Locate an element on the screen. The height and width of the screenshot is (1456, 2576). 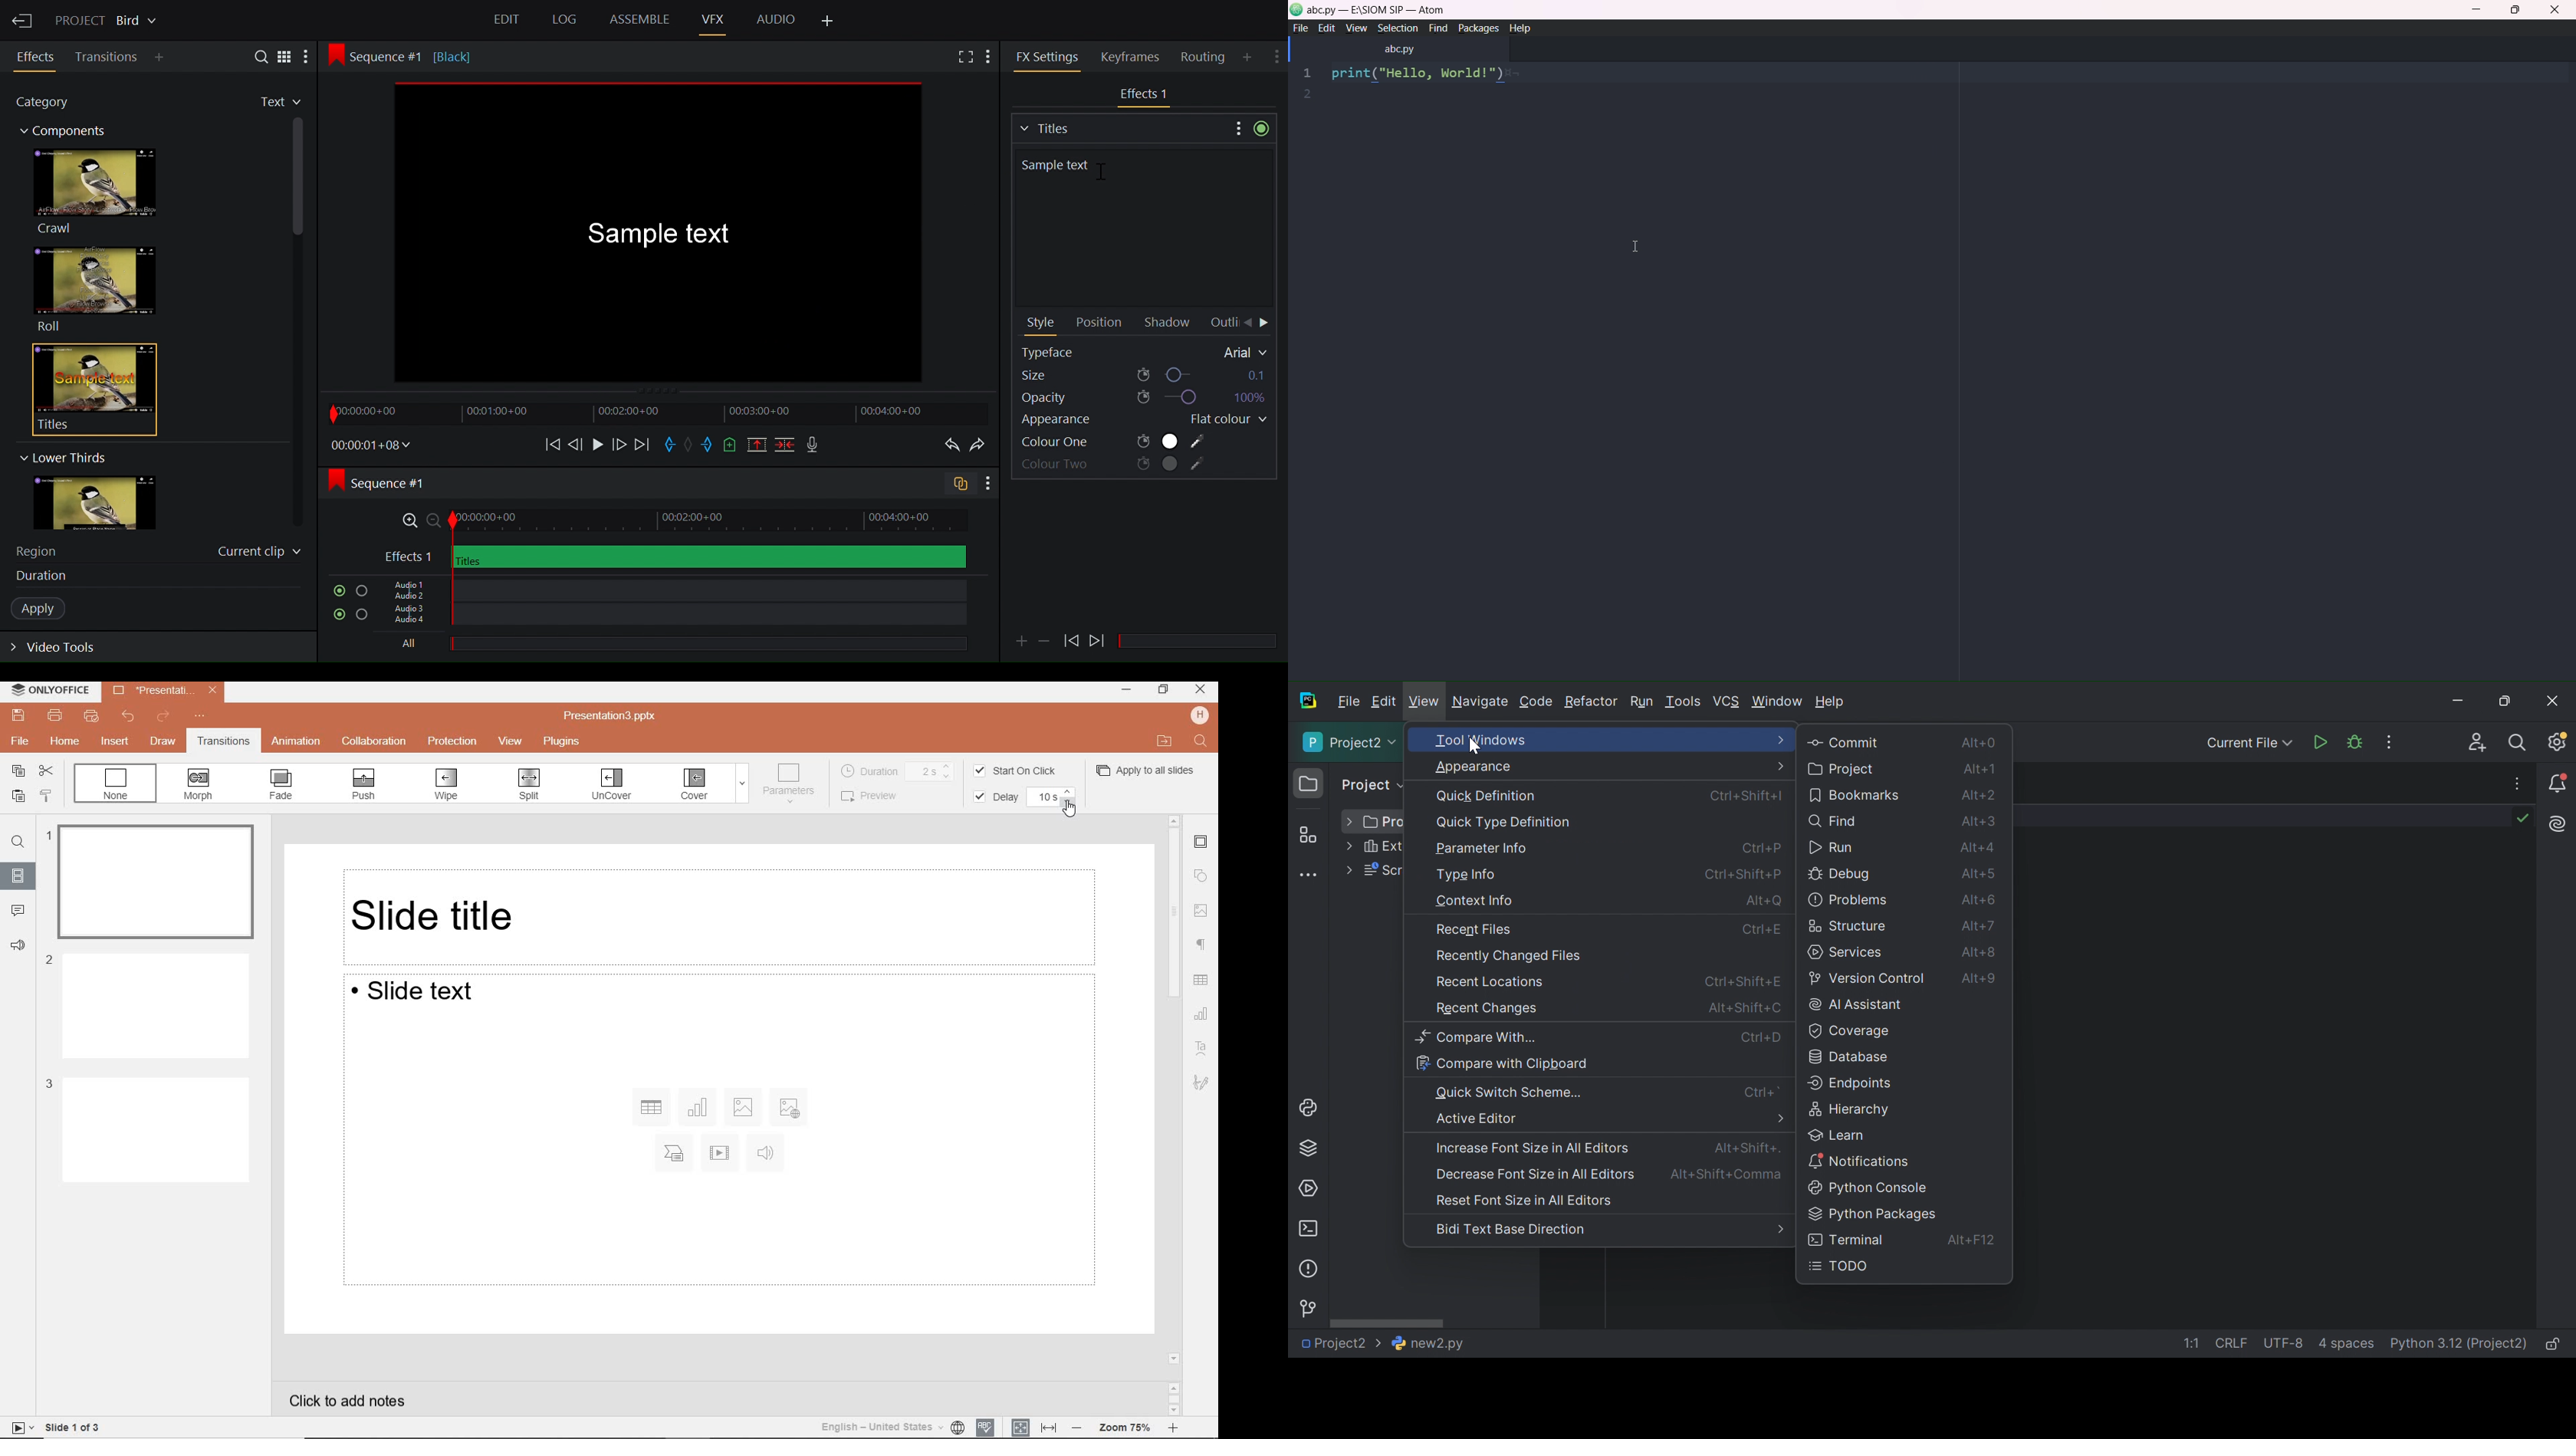
Opacity is located at coordinates (1142, 398).